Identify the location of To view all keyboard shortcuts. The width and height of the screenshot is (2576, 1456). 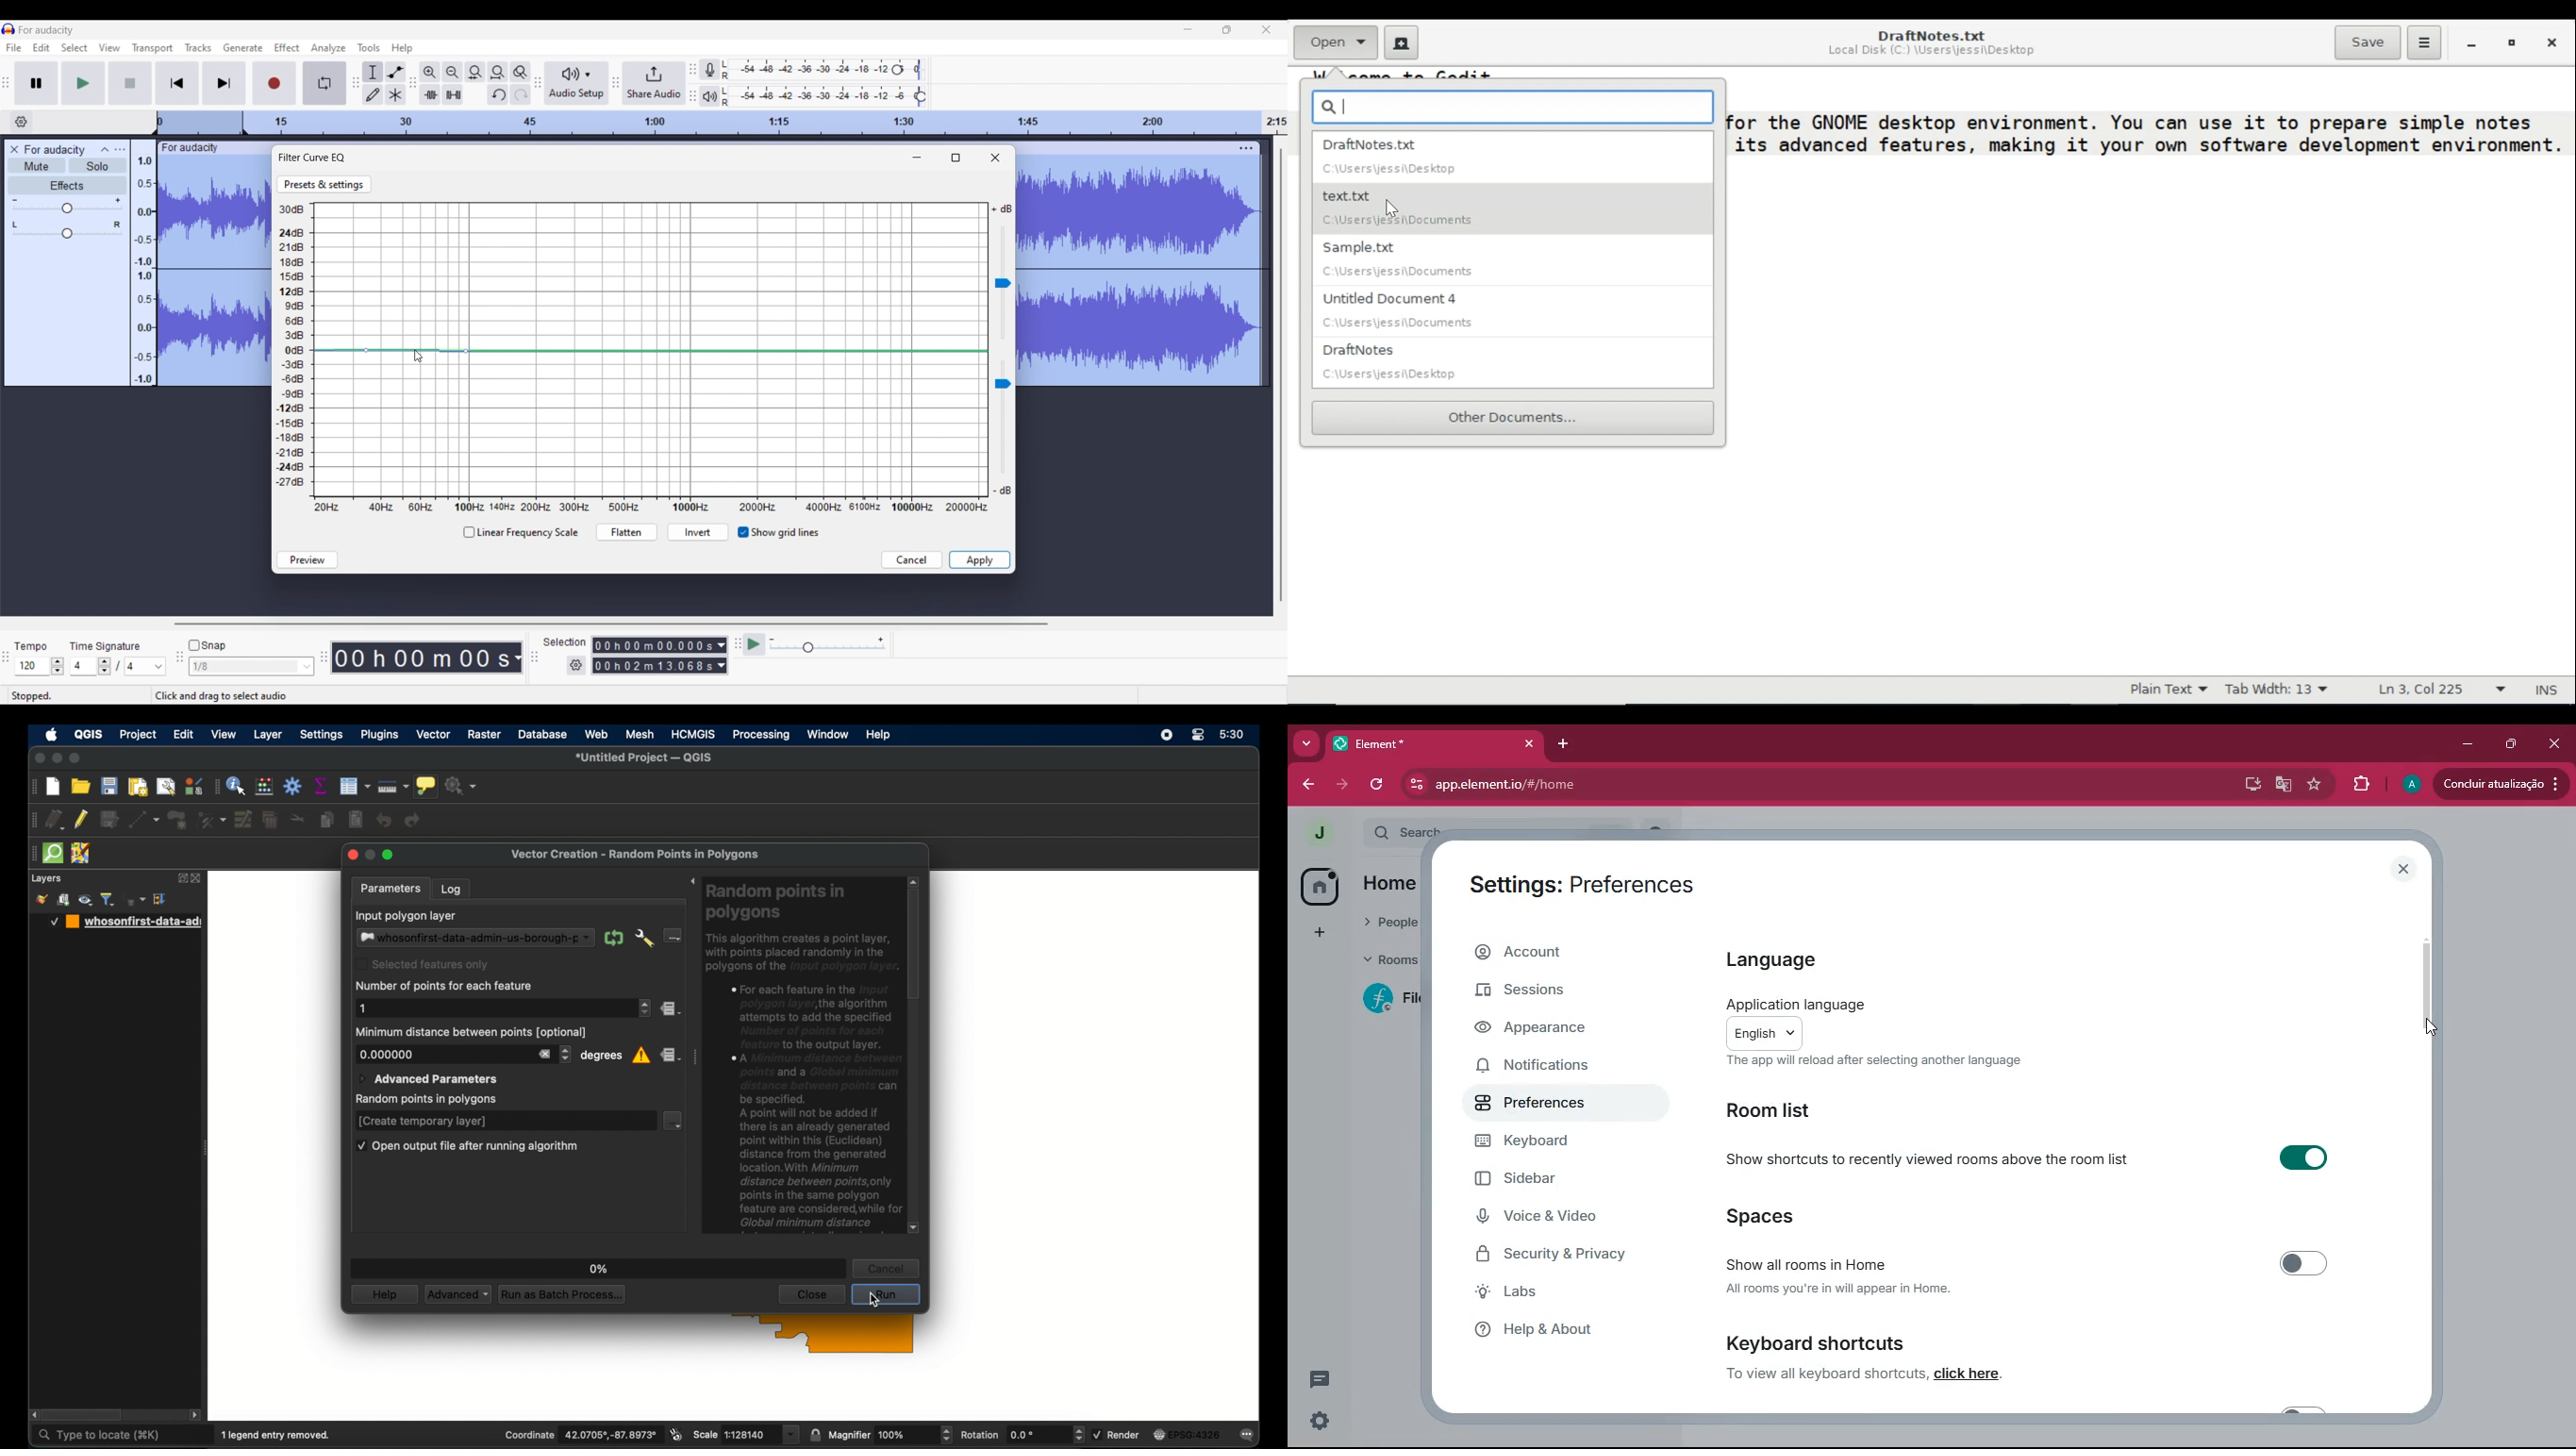
(1824, 1374).